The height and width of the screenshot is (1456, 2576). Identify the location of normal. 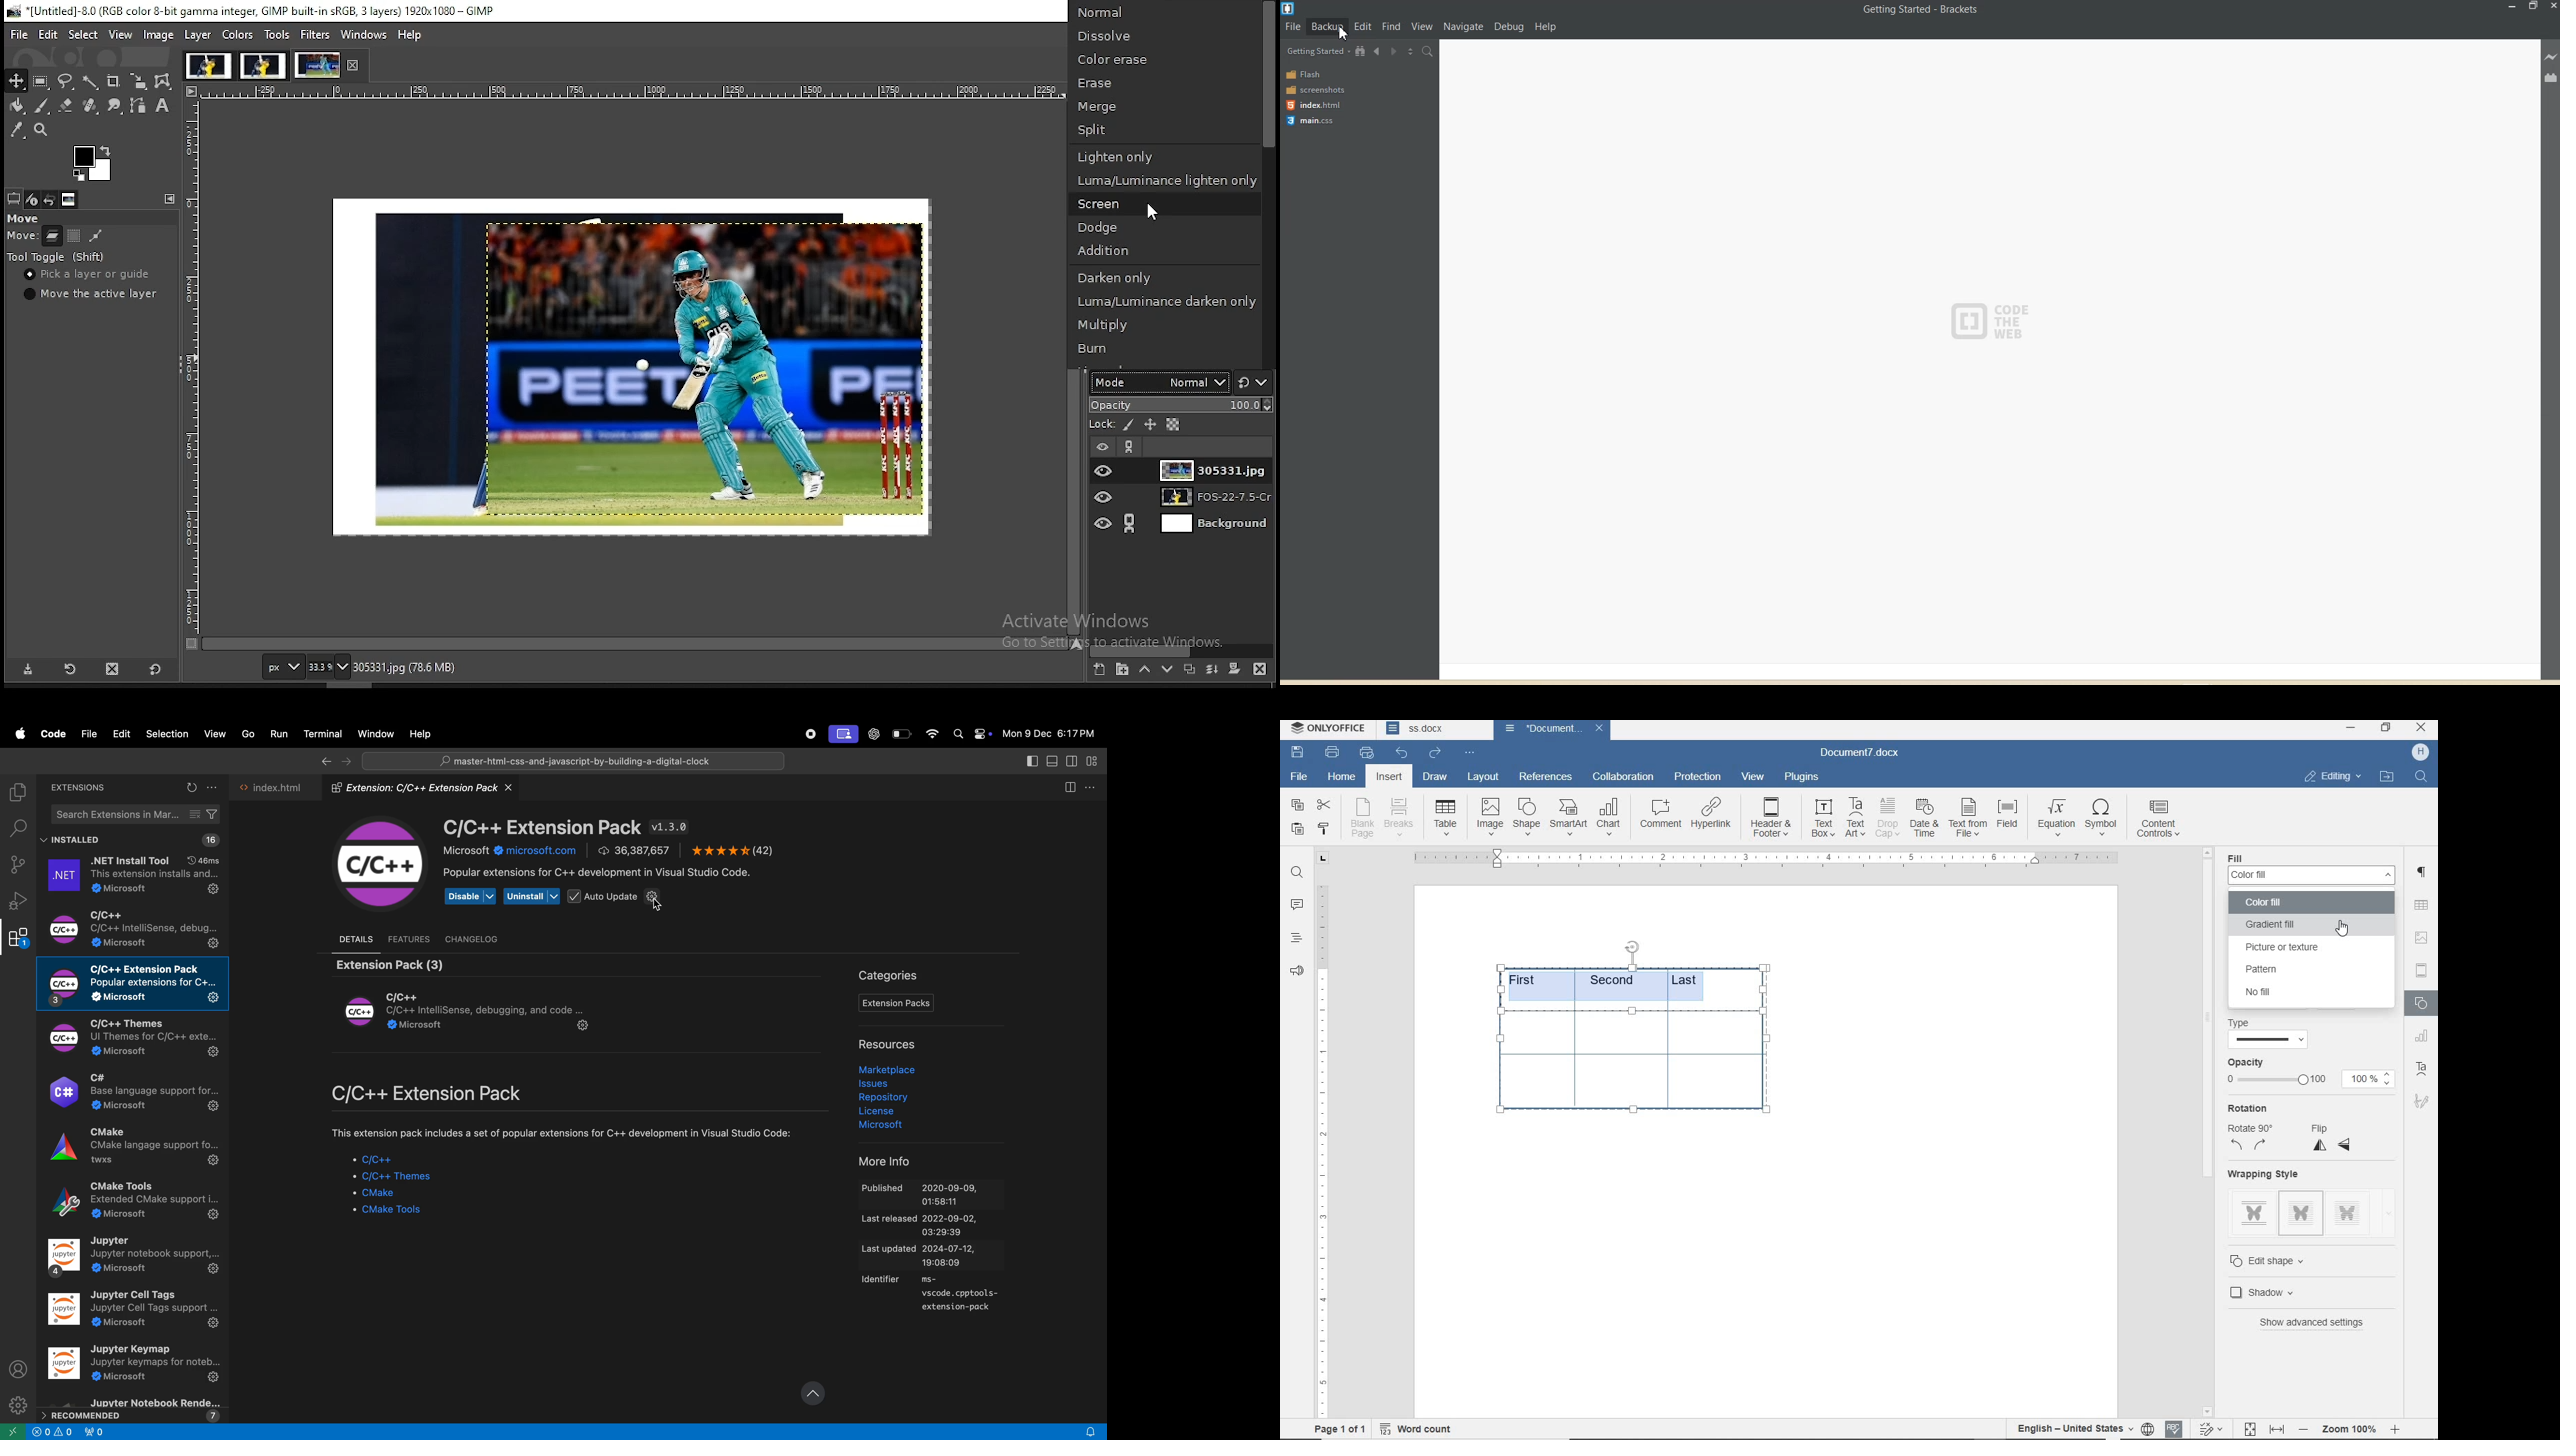
(1163, 13).